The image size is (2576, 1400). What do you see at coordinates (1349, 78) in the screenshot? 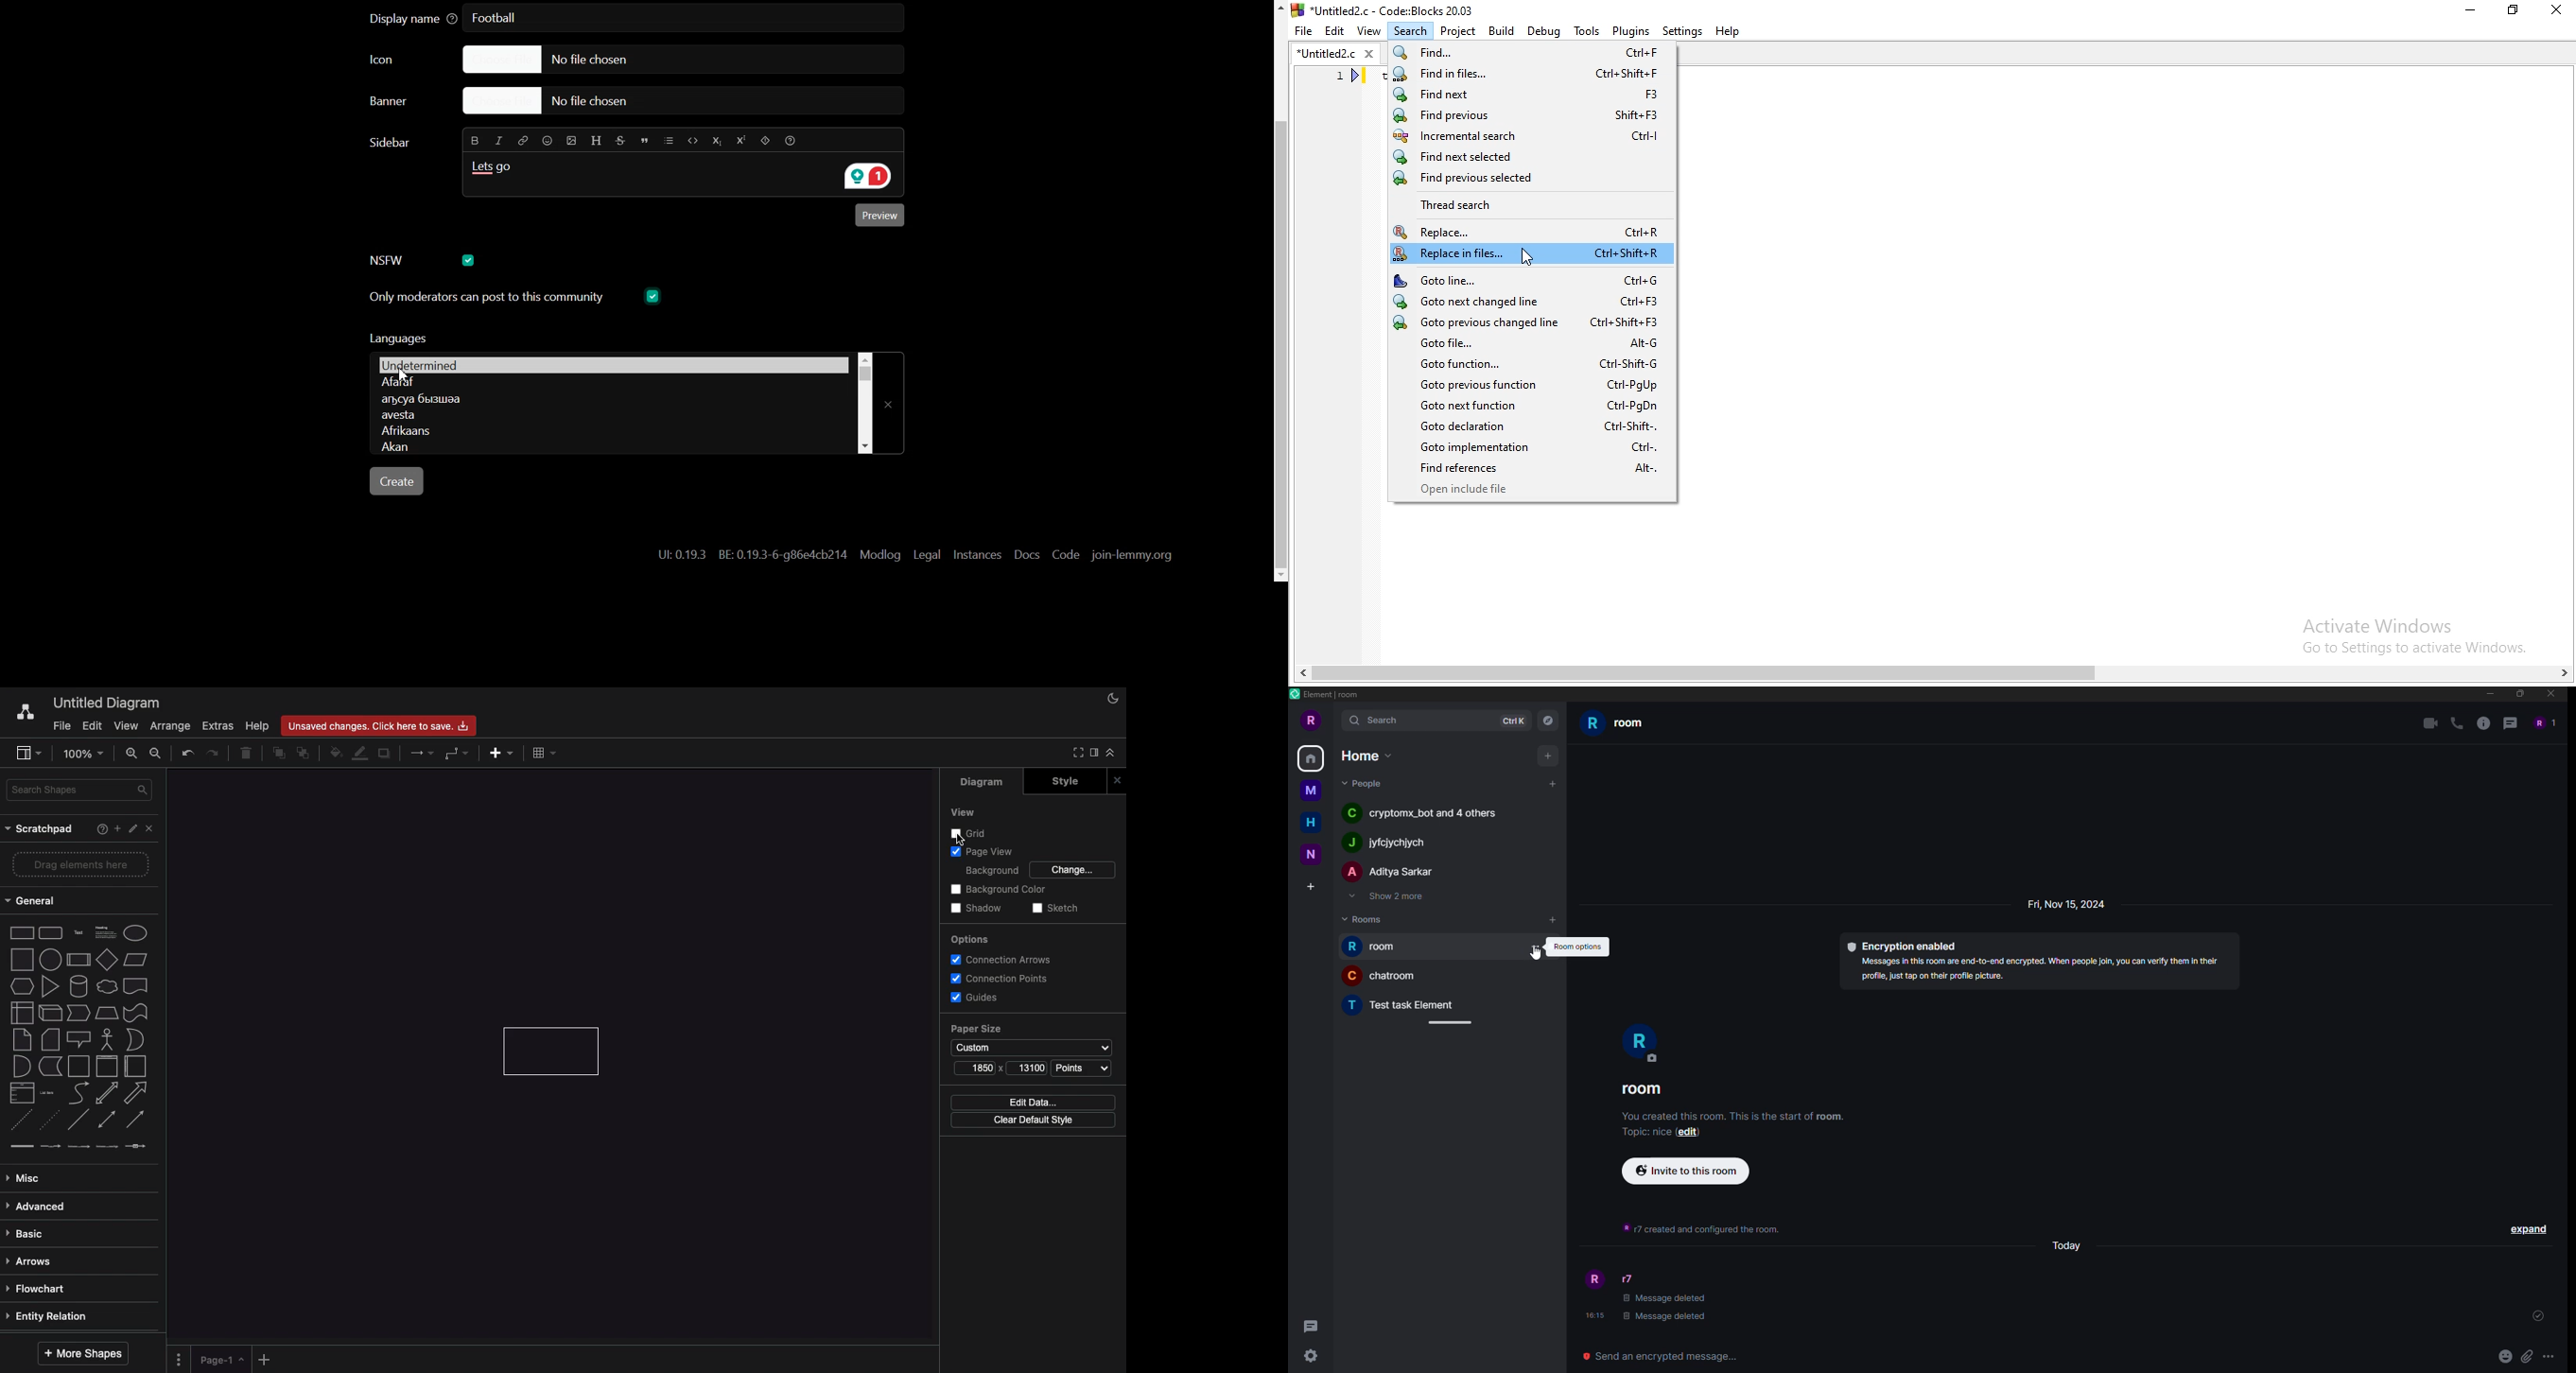
I see `line number` at bounding box center [1349, 78].